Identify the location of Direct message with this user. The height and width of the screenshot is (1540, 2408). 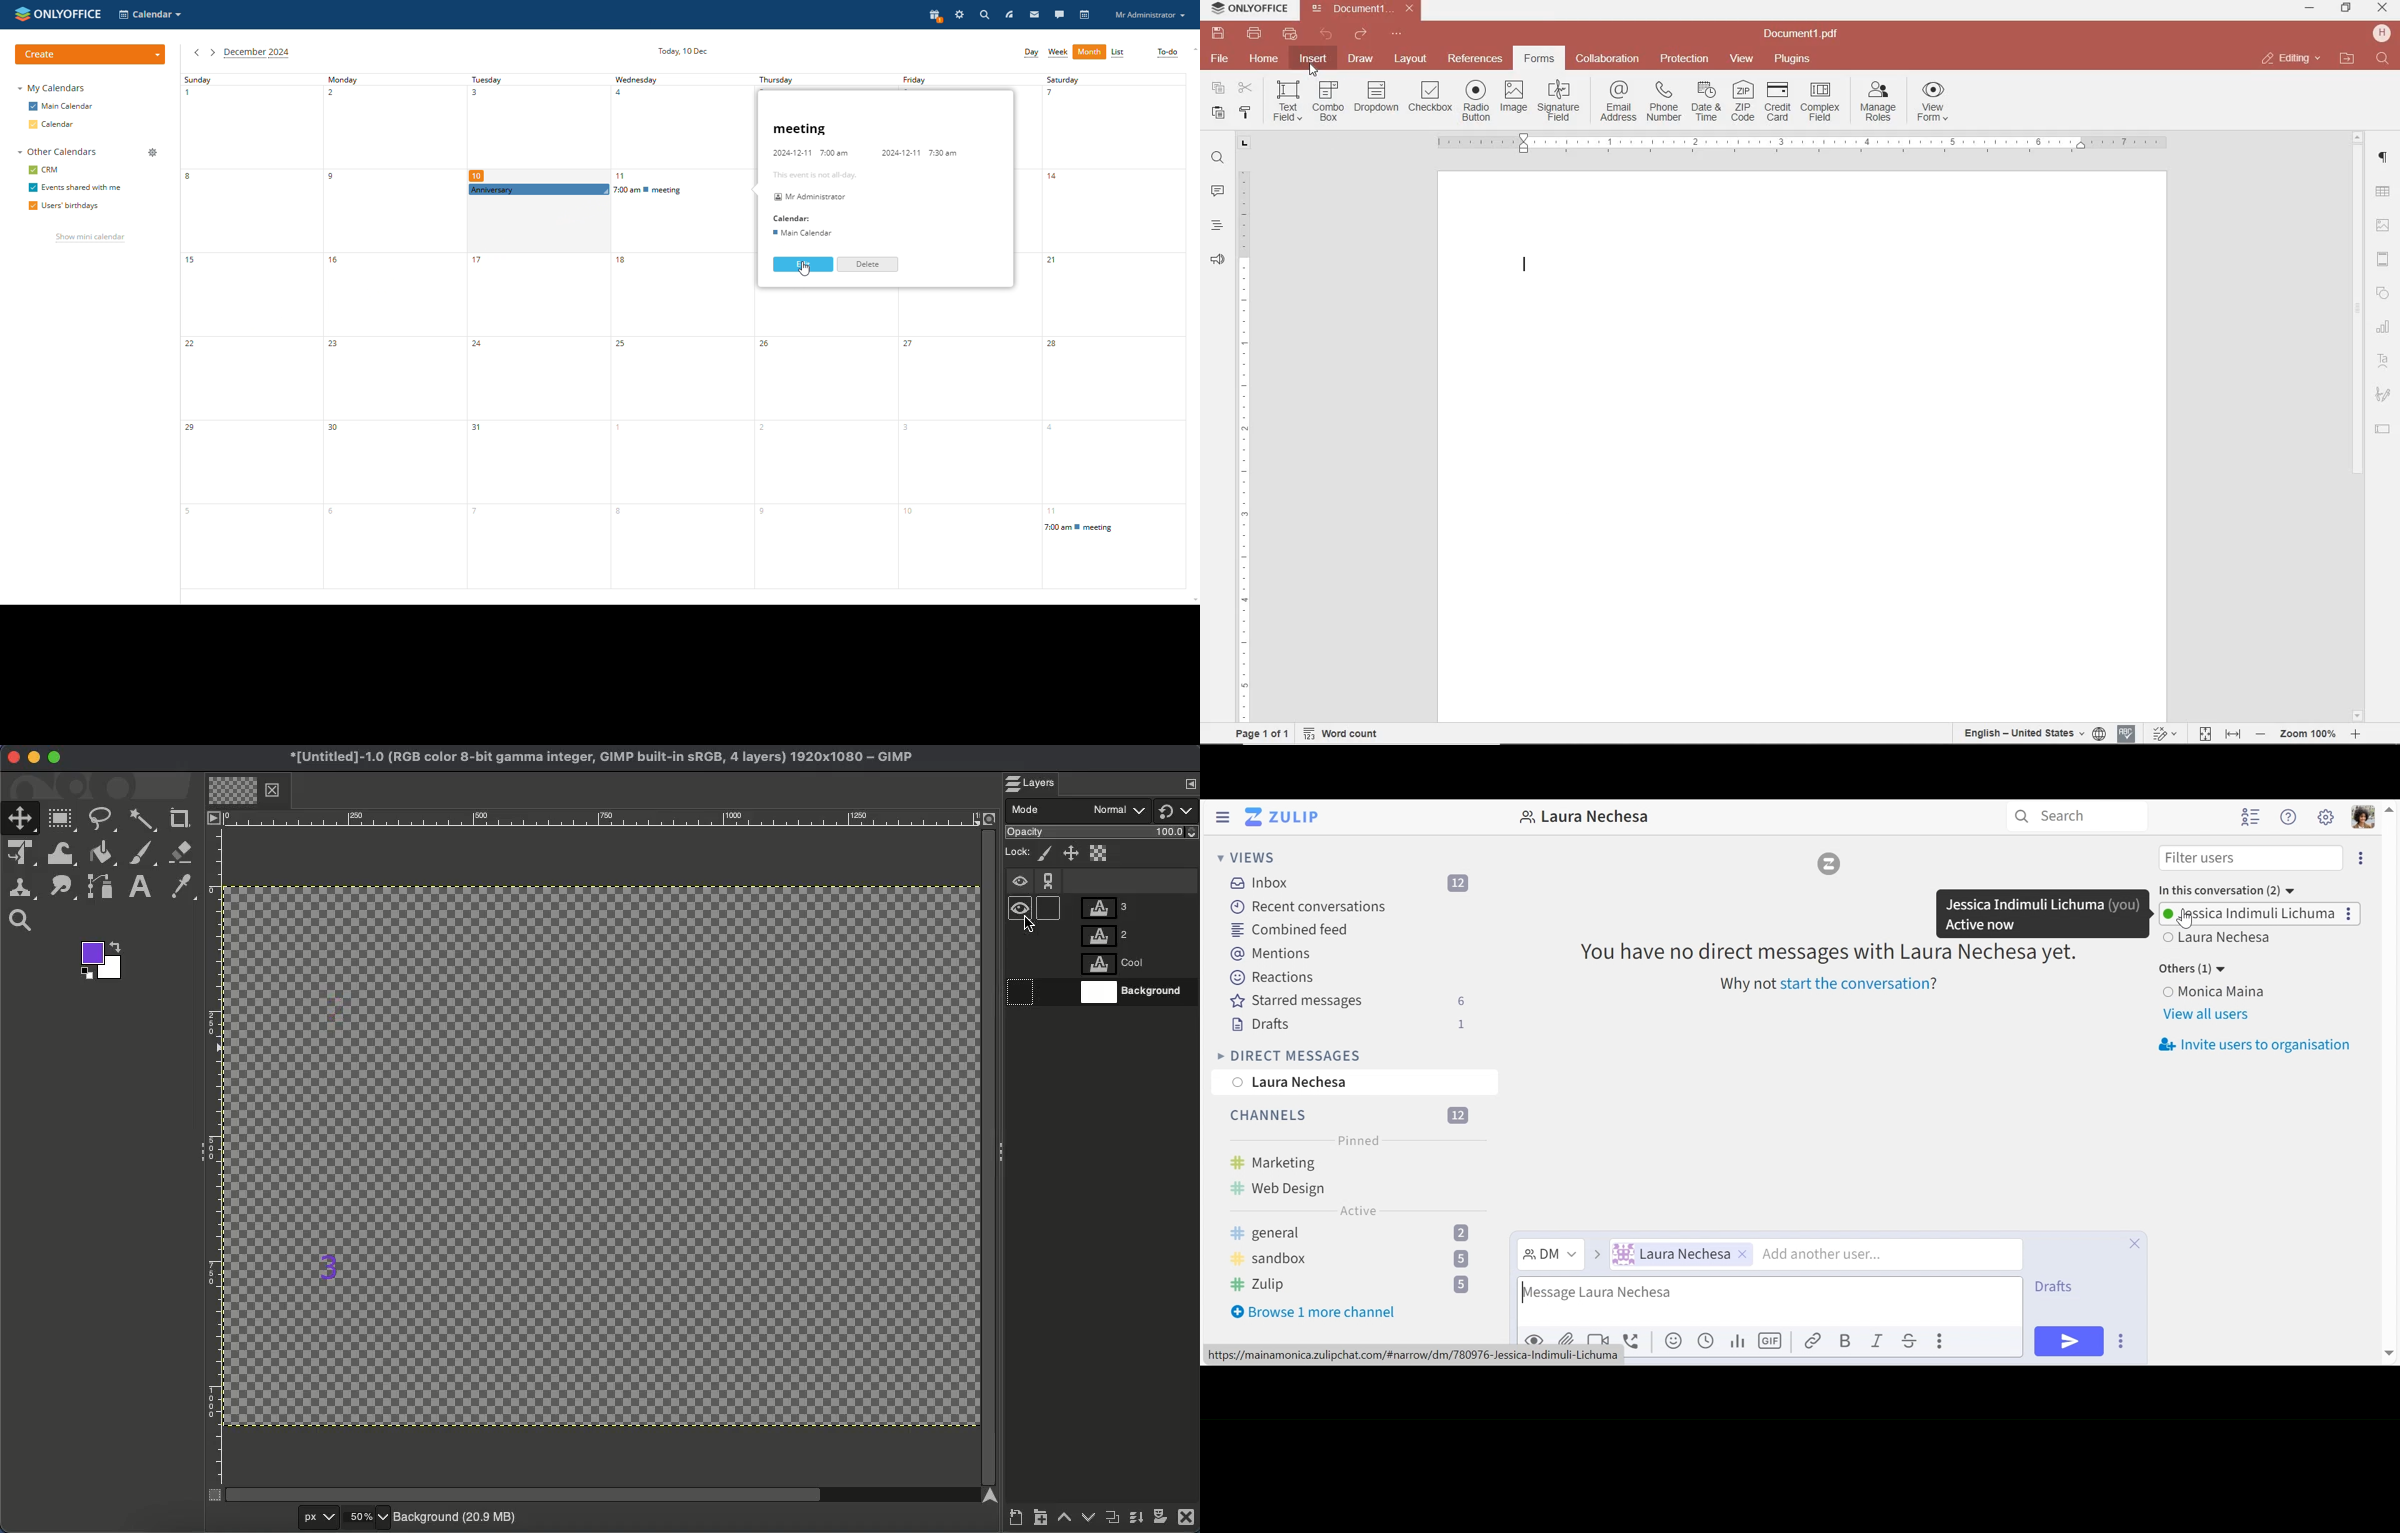
(1585, 817).